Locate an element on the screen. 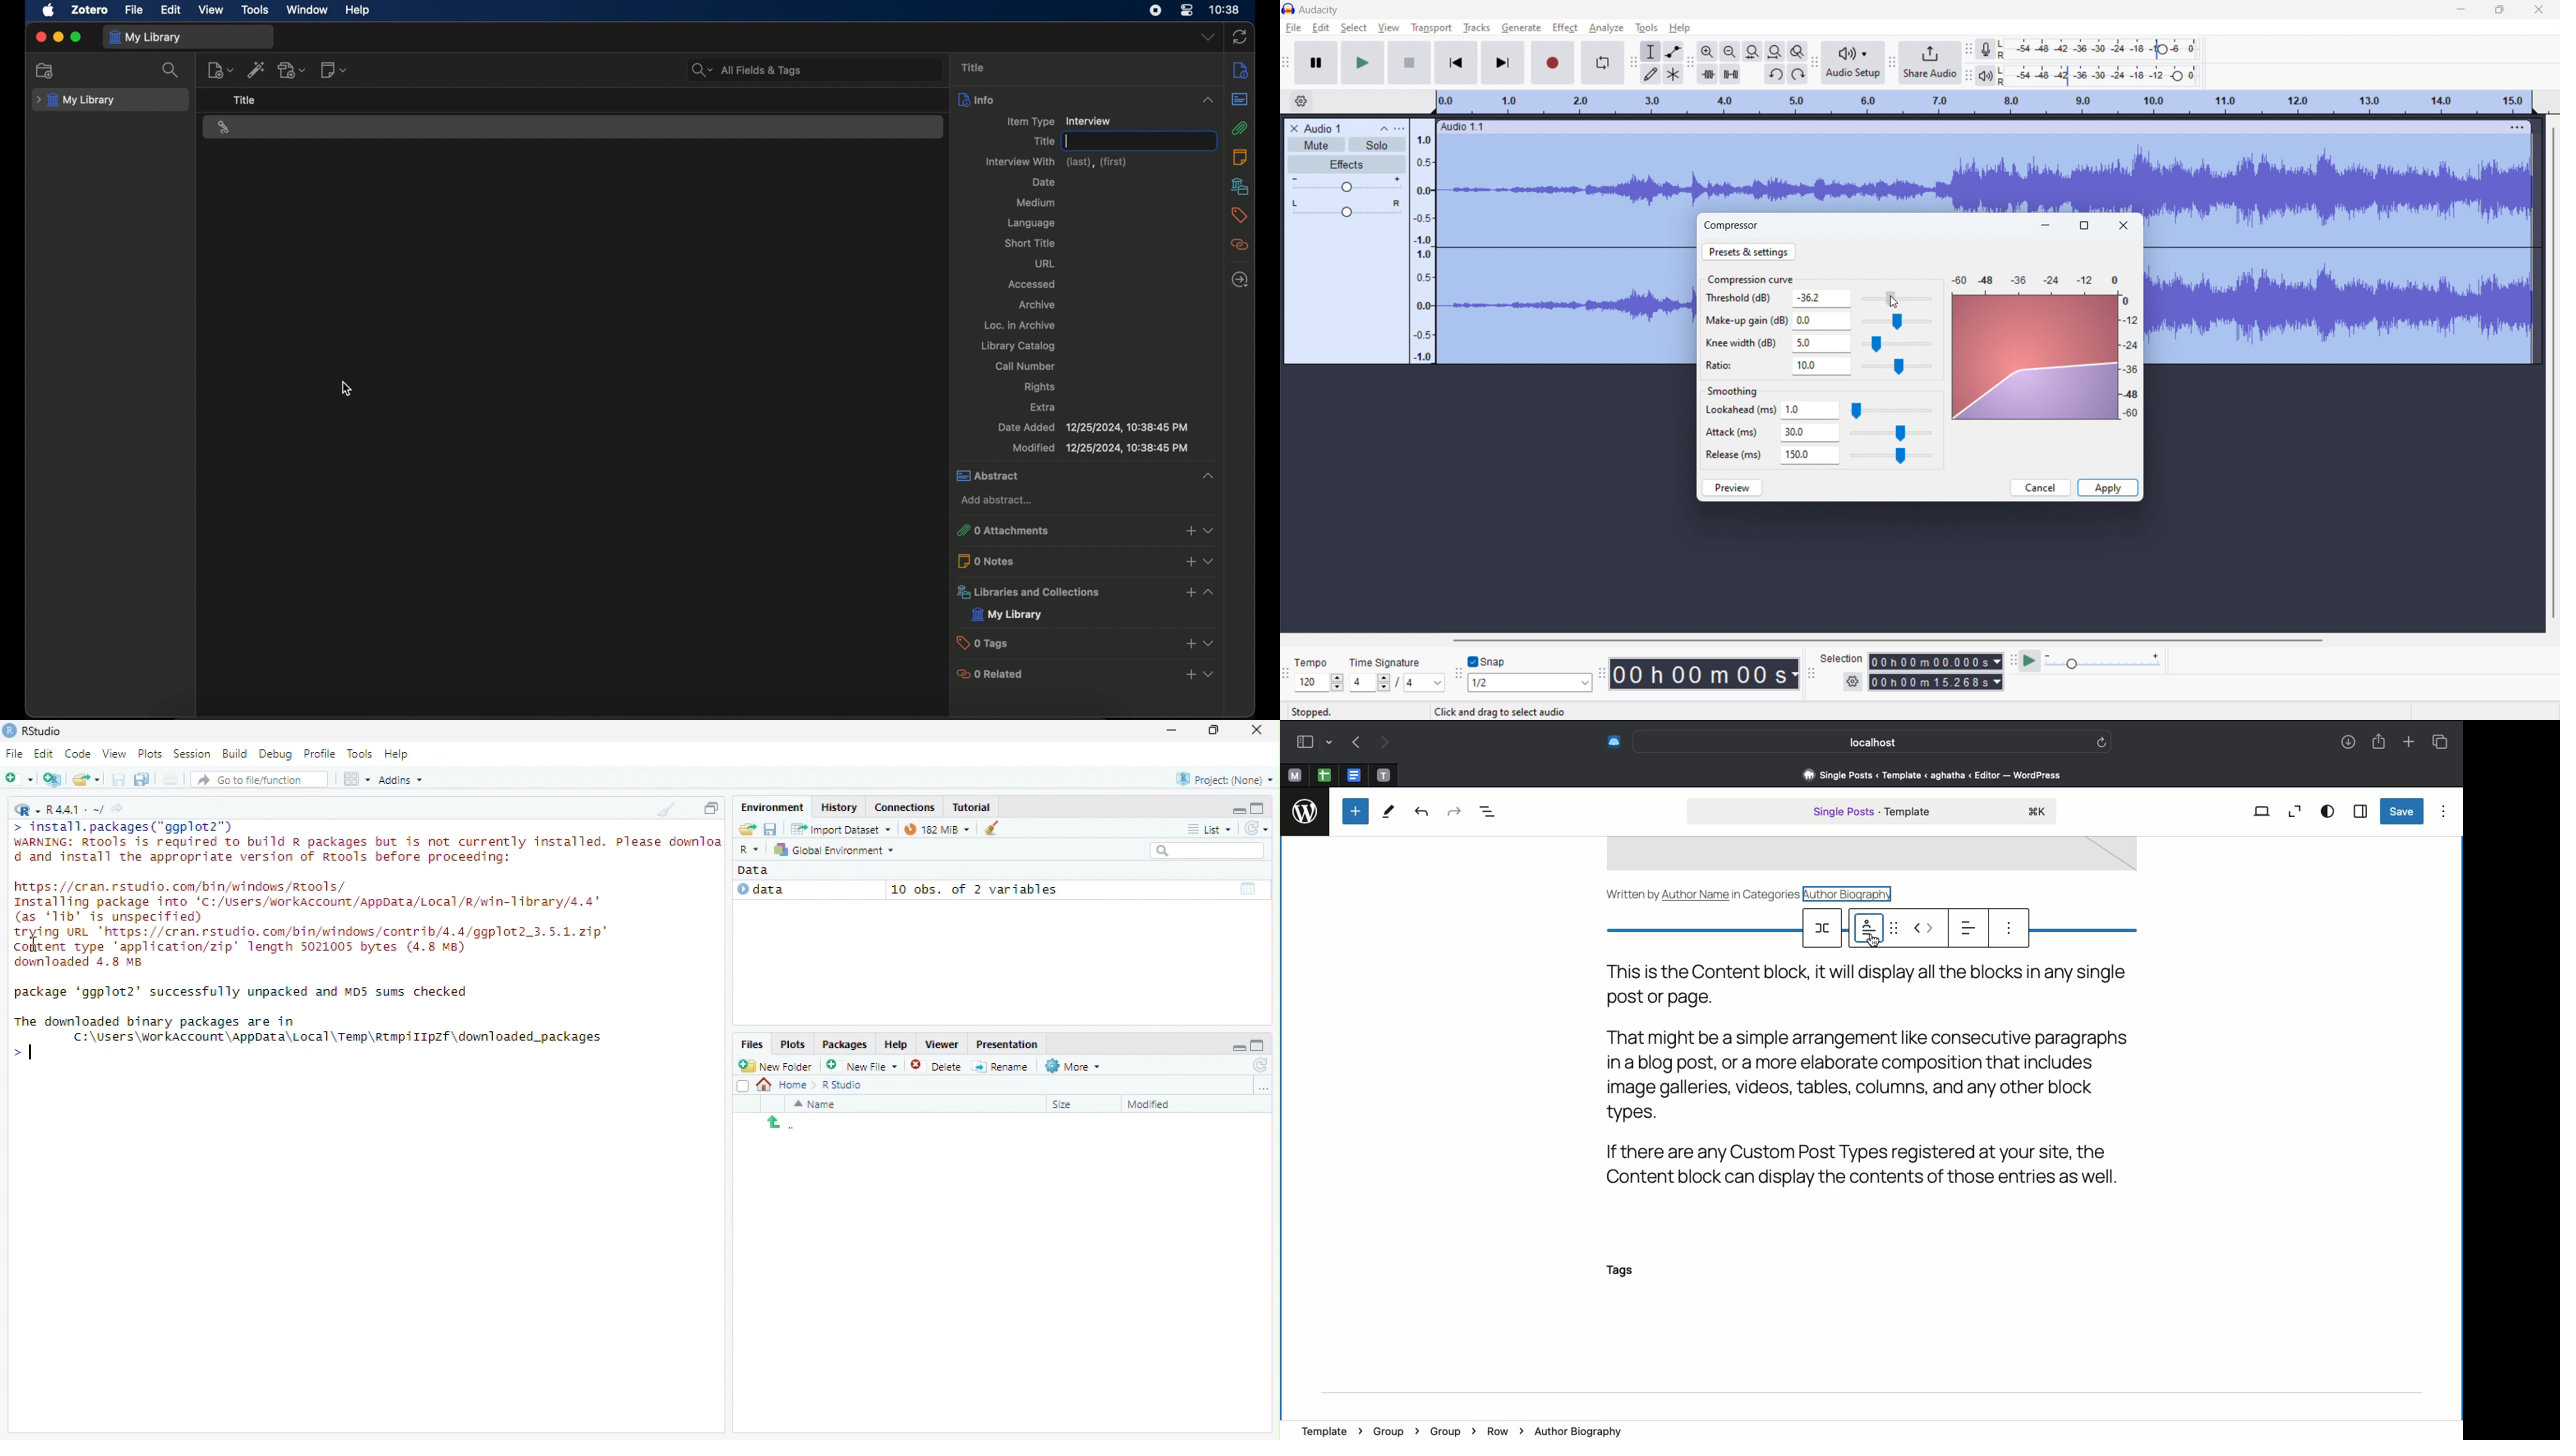 The height and width of the screenshot is (1456, 2576). window is located at coordinates (307, 9).